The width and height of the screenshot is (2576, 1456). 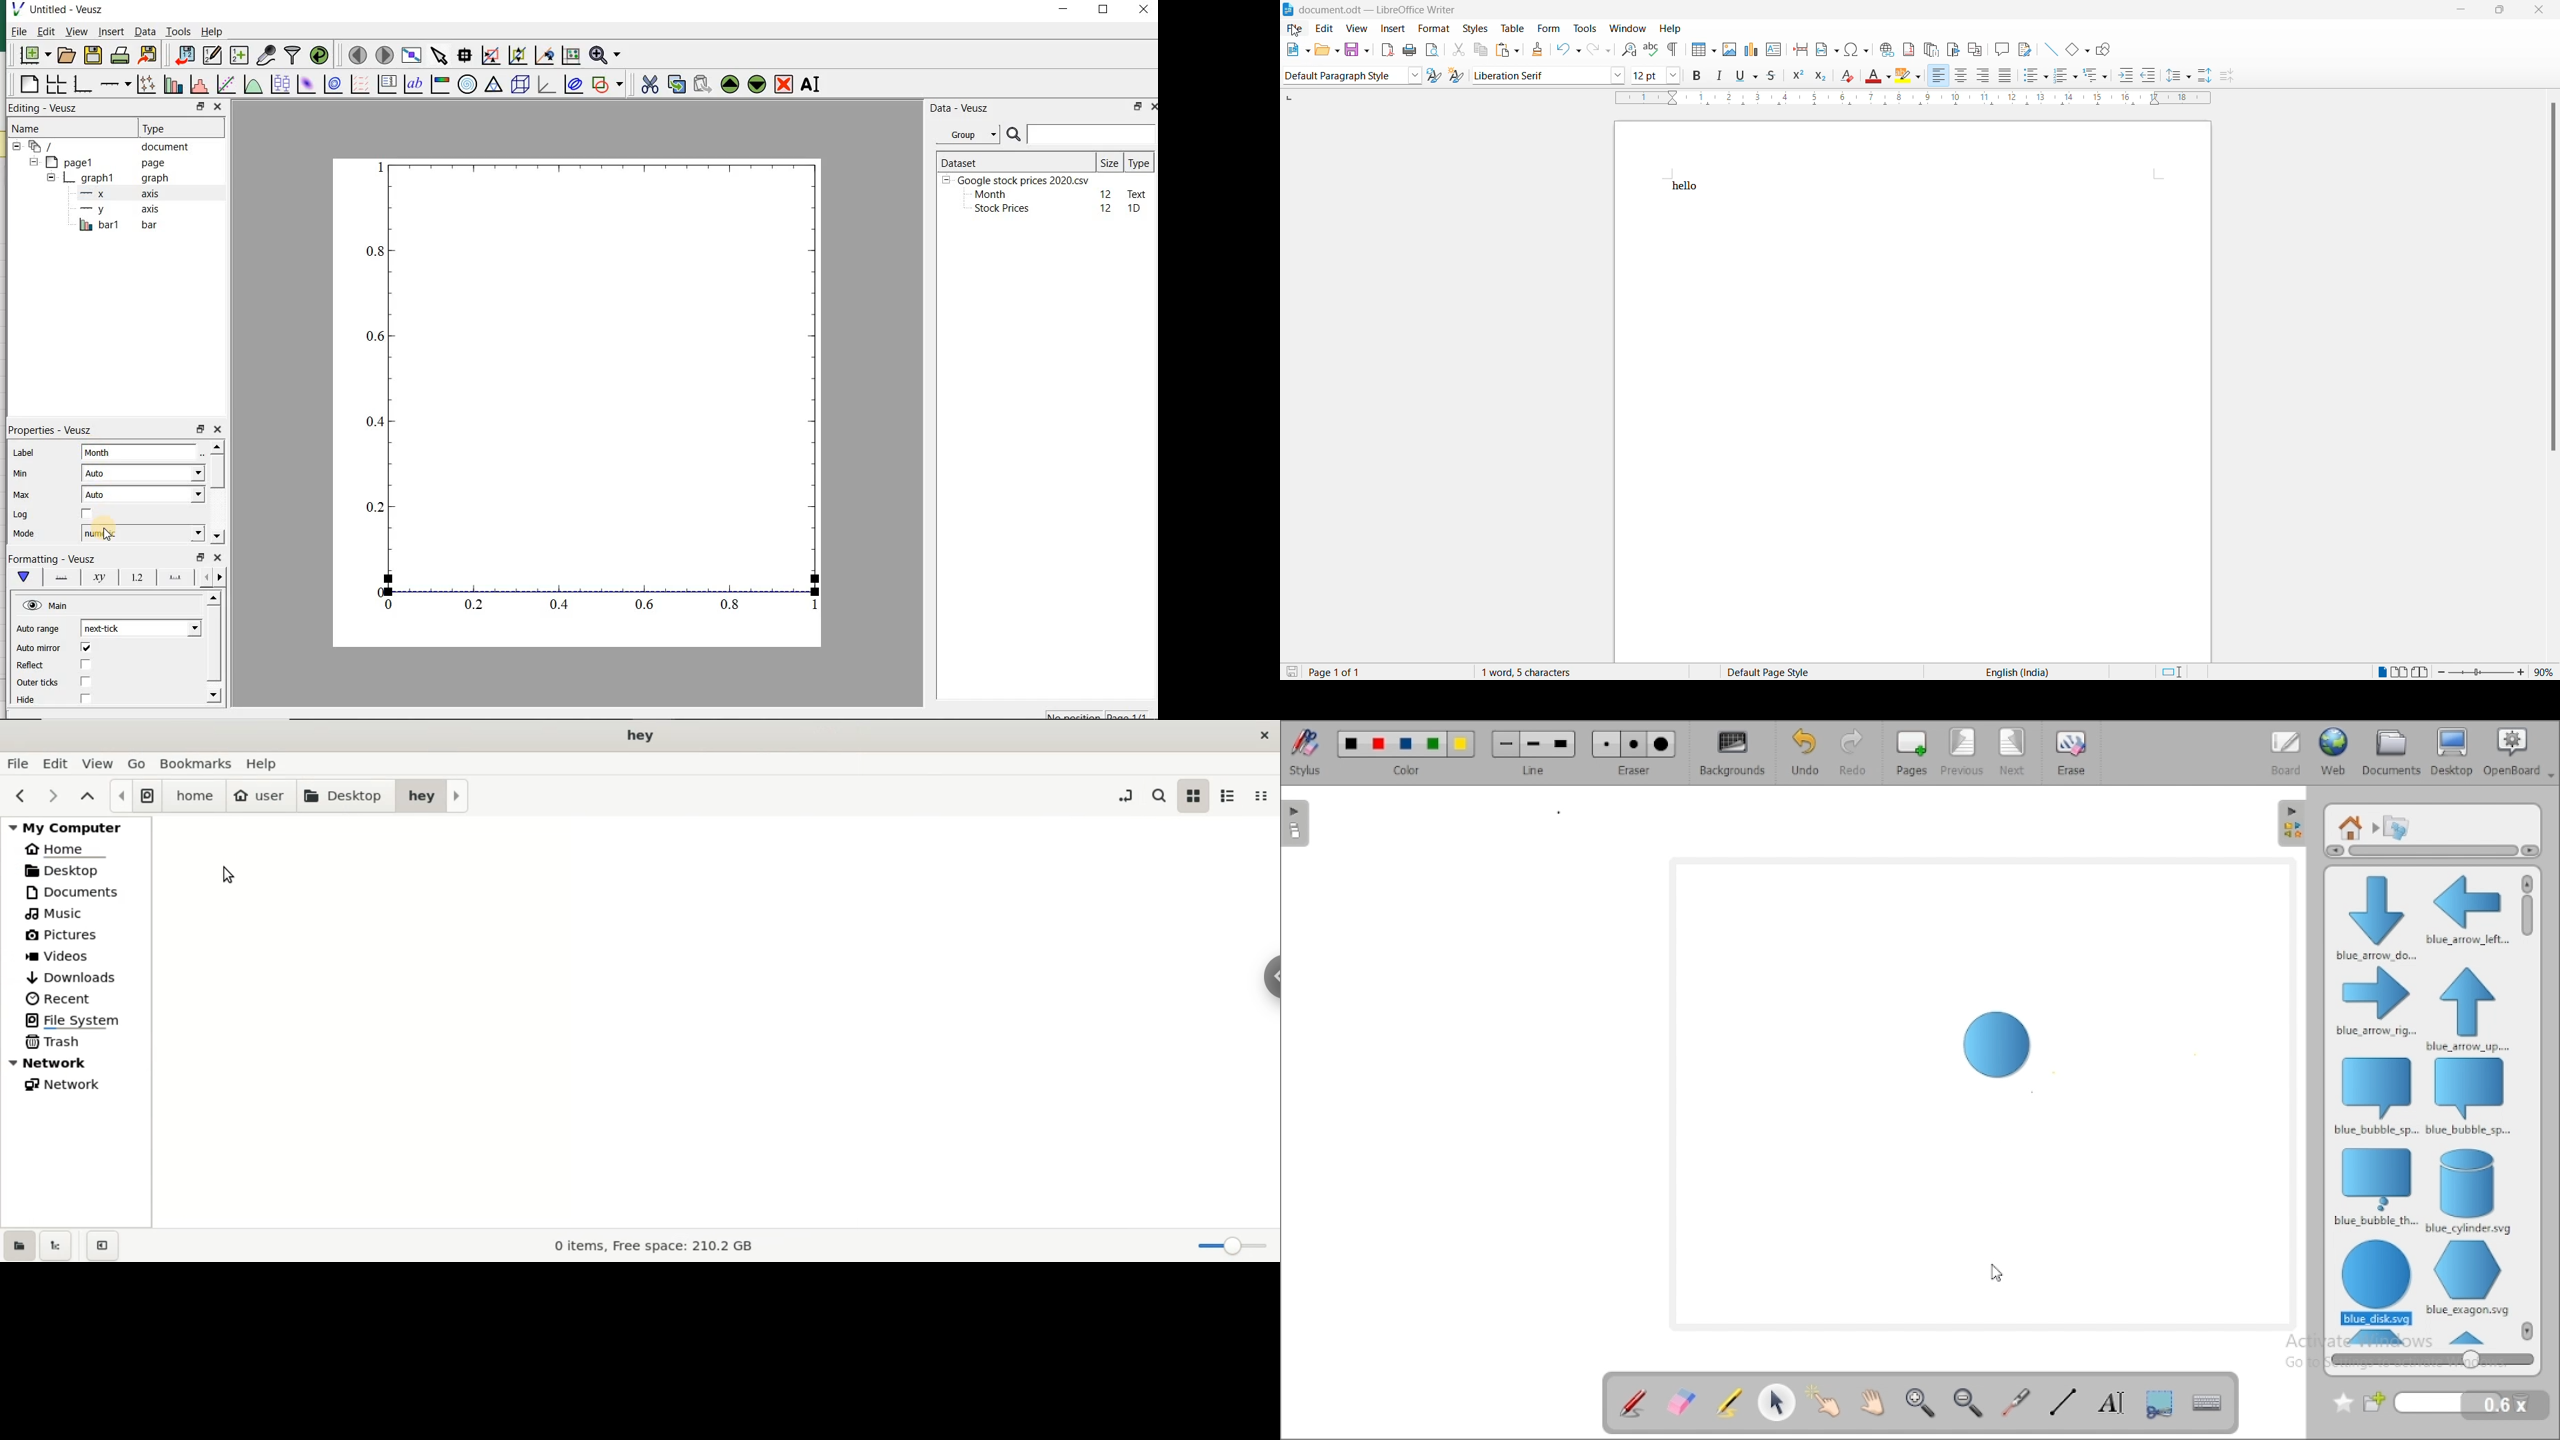 What do you see at coordinates (2001, 50) in the screenshot?
I see `Insert comments` at bounding box center [2001, 50].